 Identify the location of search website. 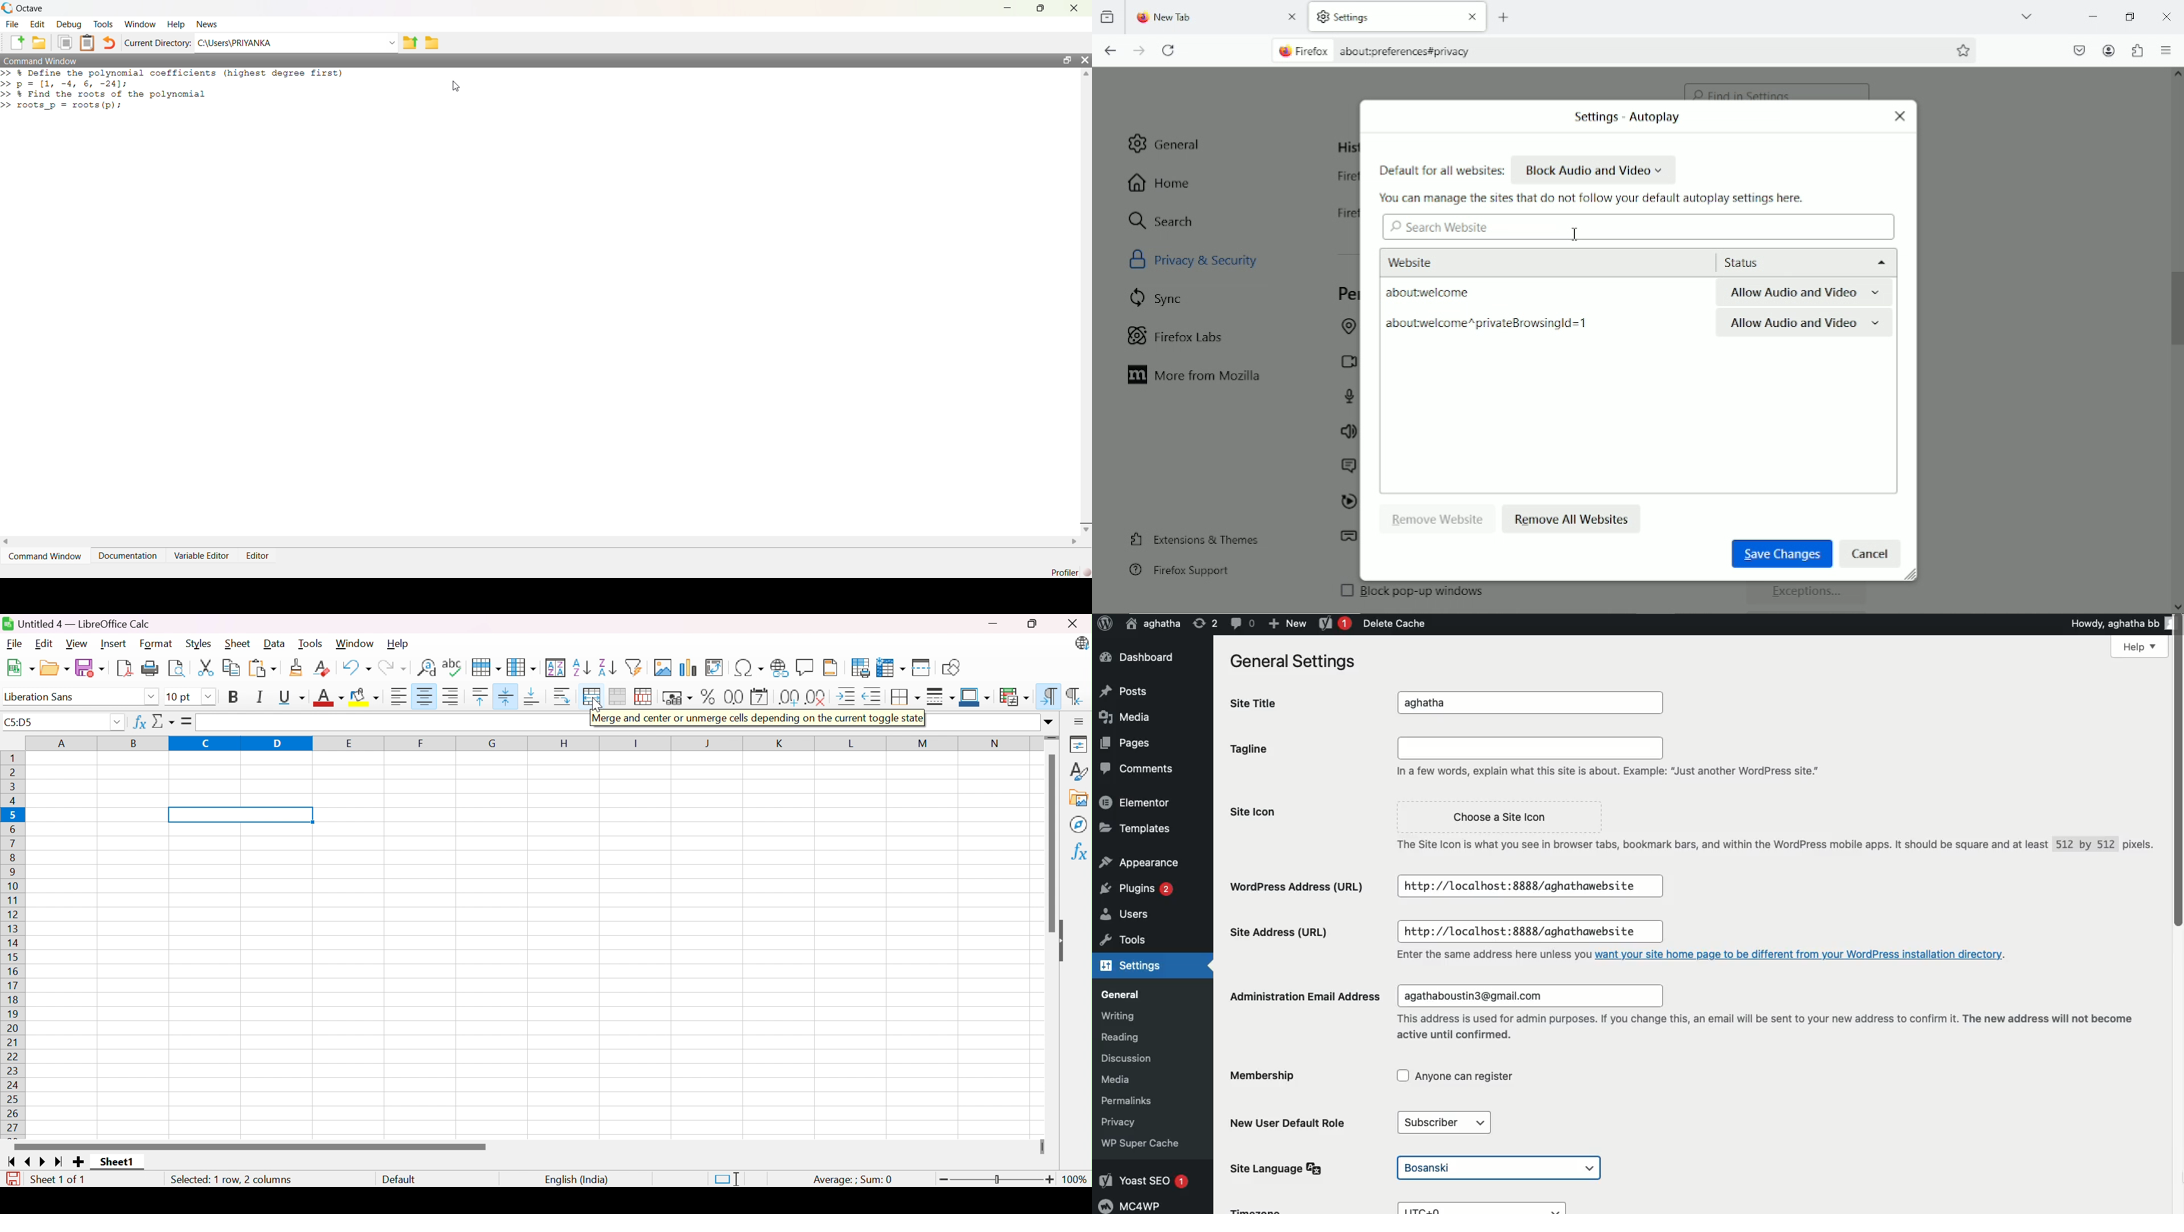
(1440, 228).